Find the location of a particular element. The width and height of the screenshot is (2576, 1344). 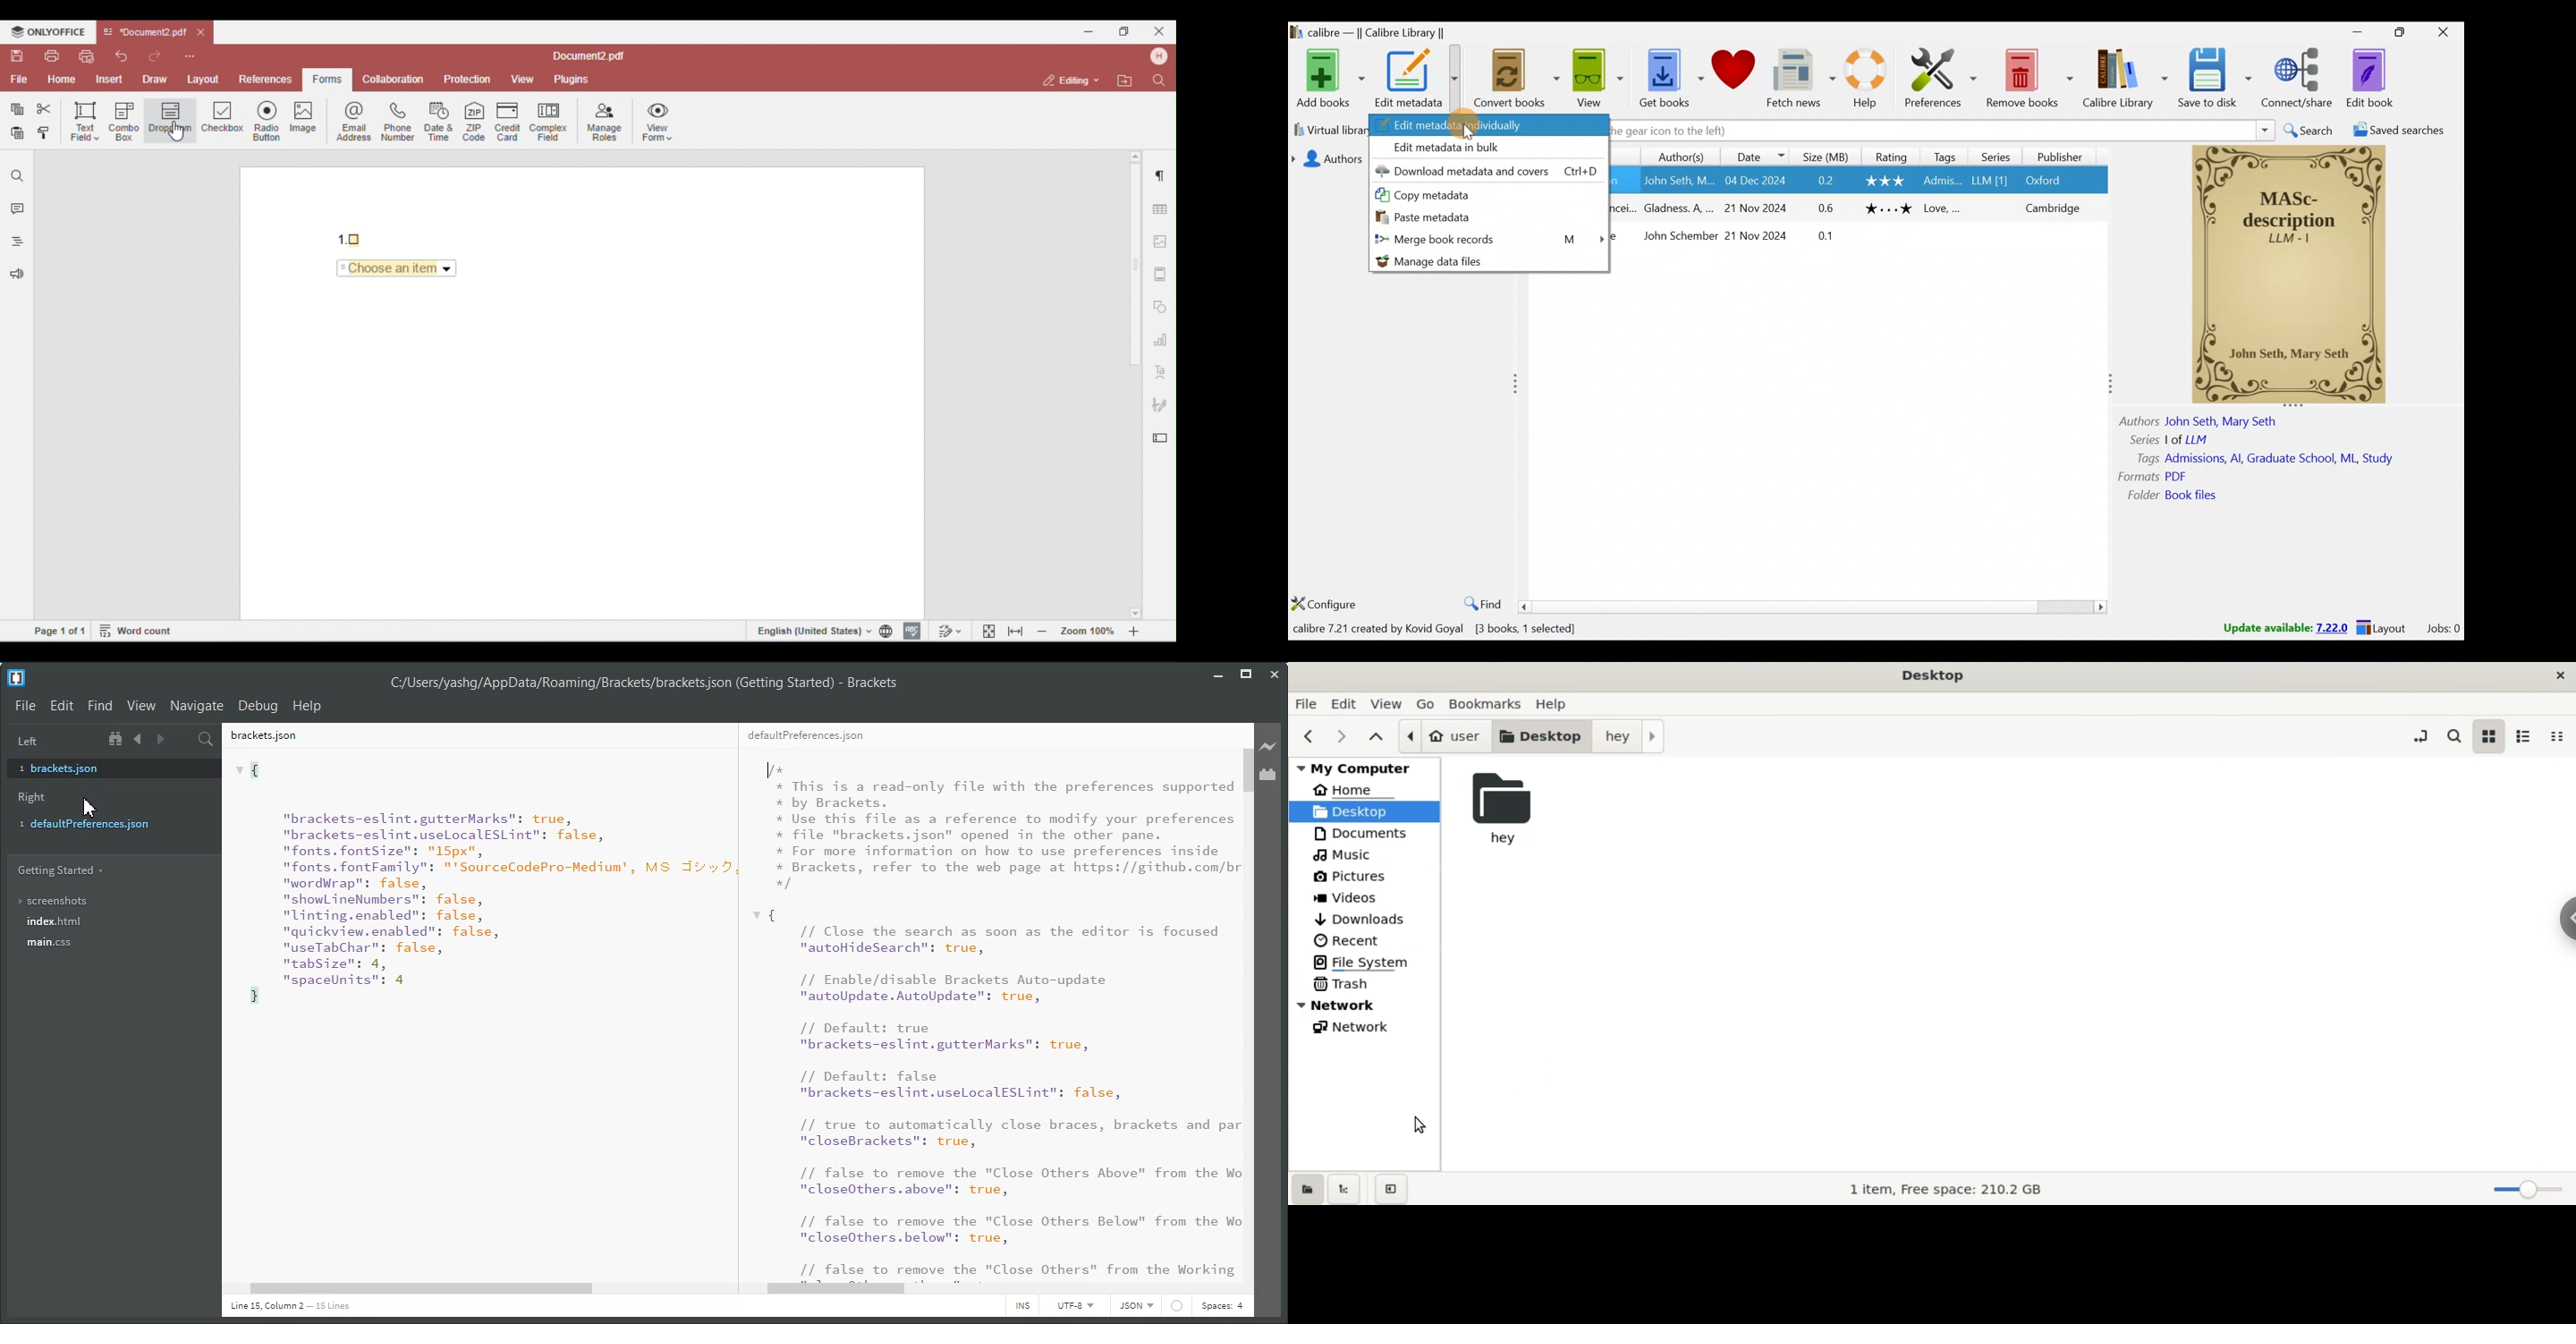

Edit metadata in bulk is located at coordinates (1490, 148).